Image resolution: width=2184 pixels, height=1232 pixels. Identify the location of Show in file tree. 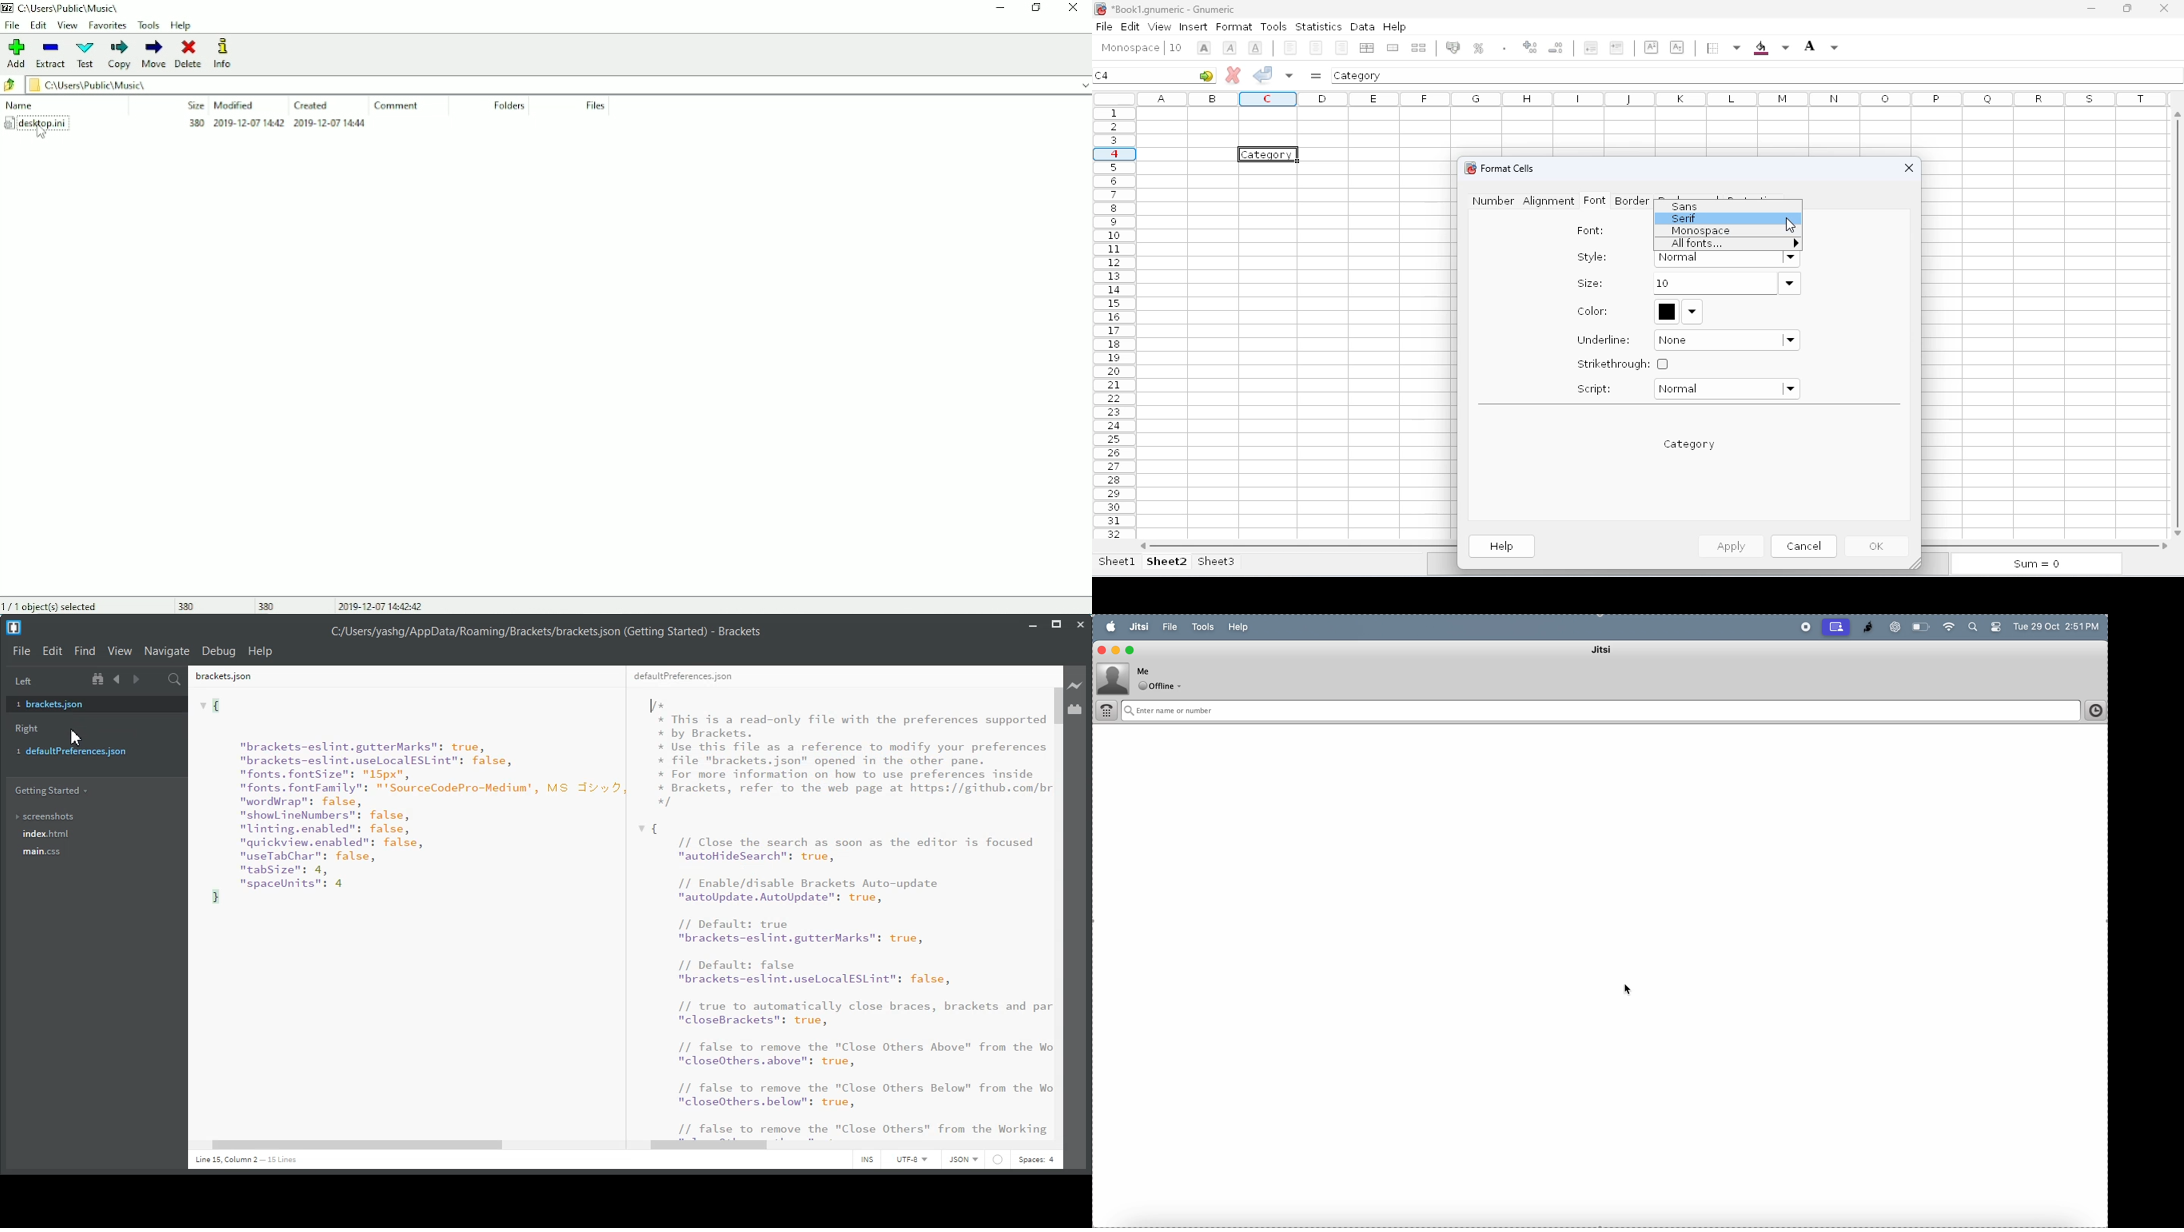
(99, 679).